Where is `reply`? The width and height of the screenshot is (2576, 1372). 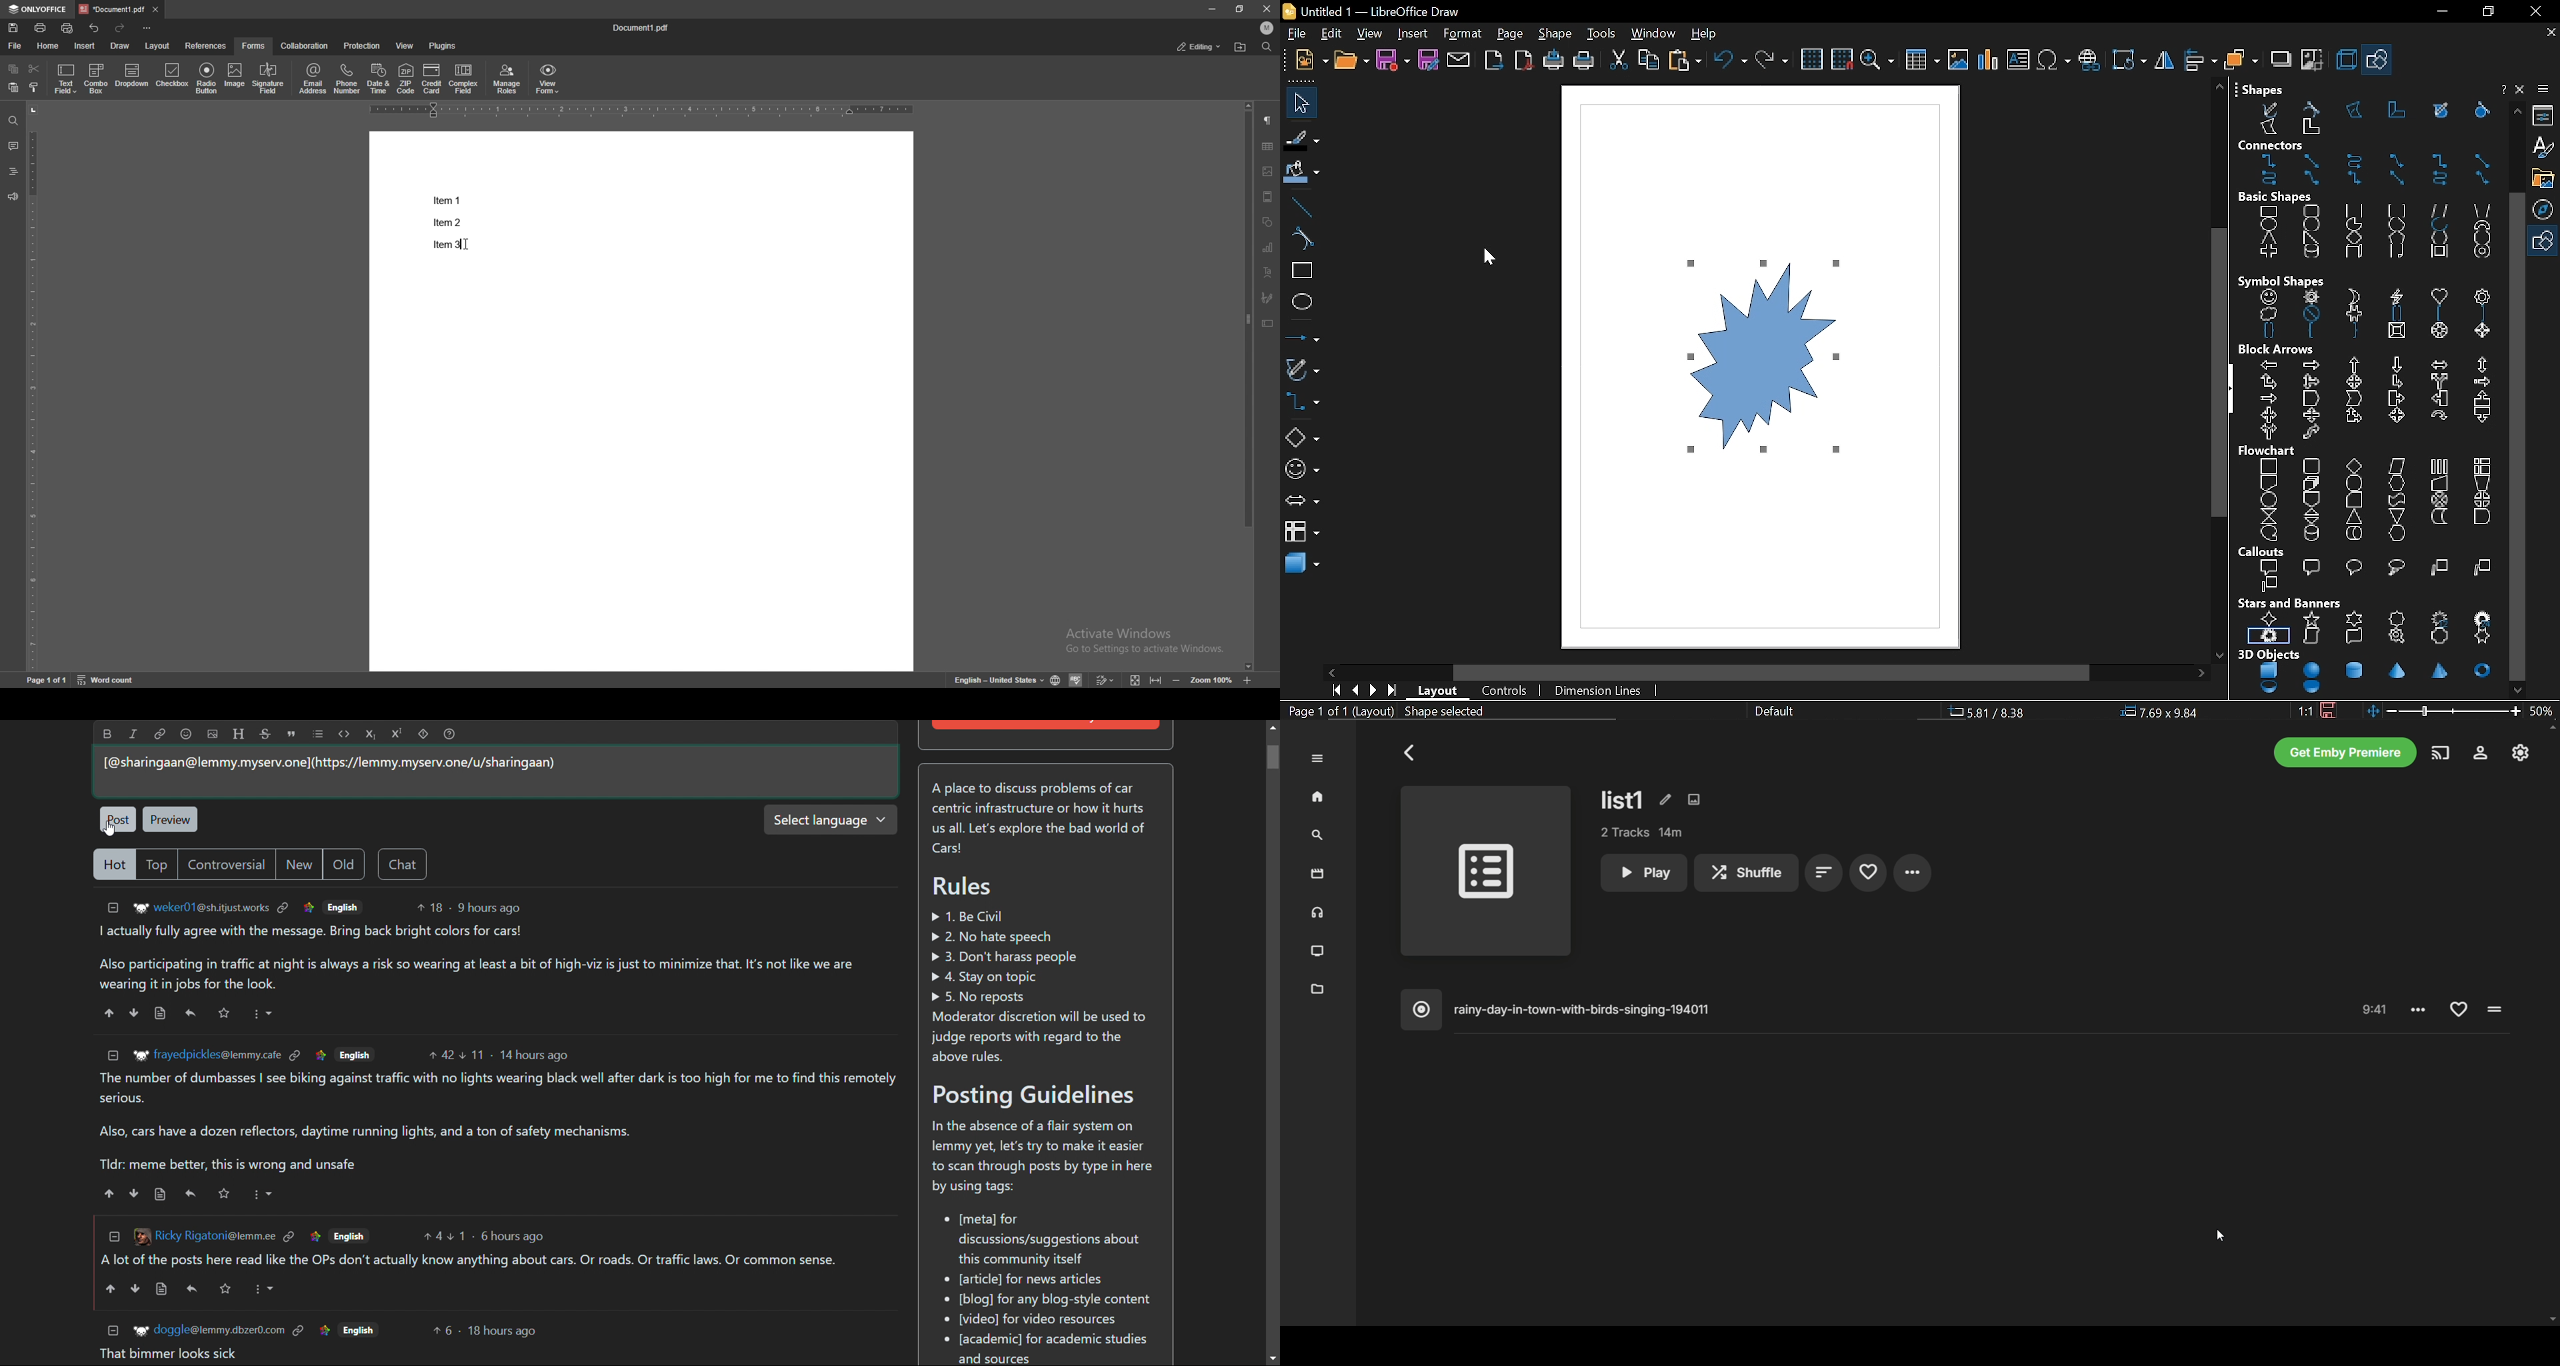 reply is located at coordinates (192, 1194).